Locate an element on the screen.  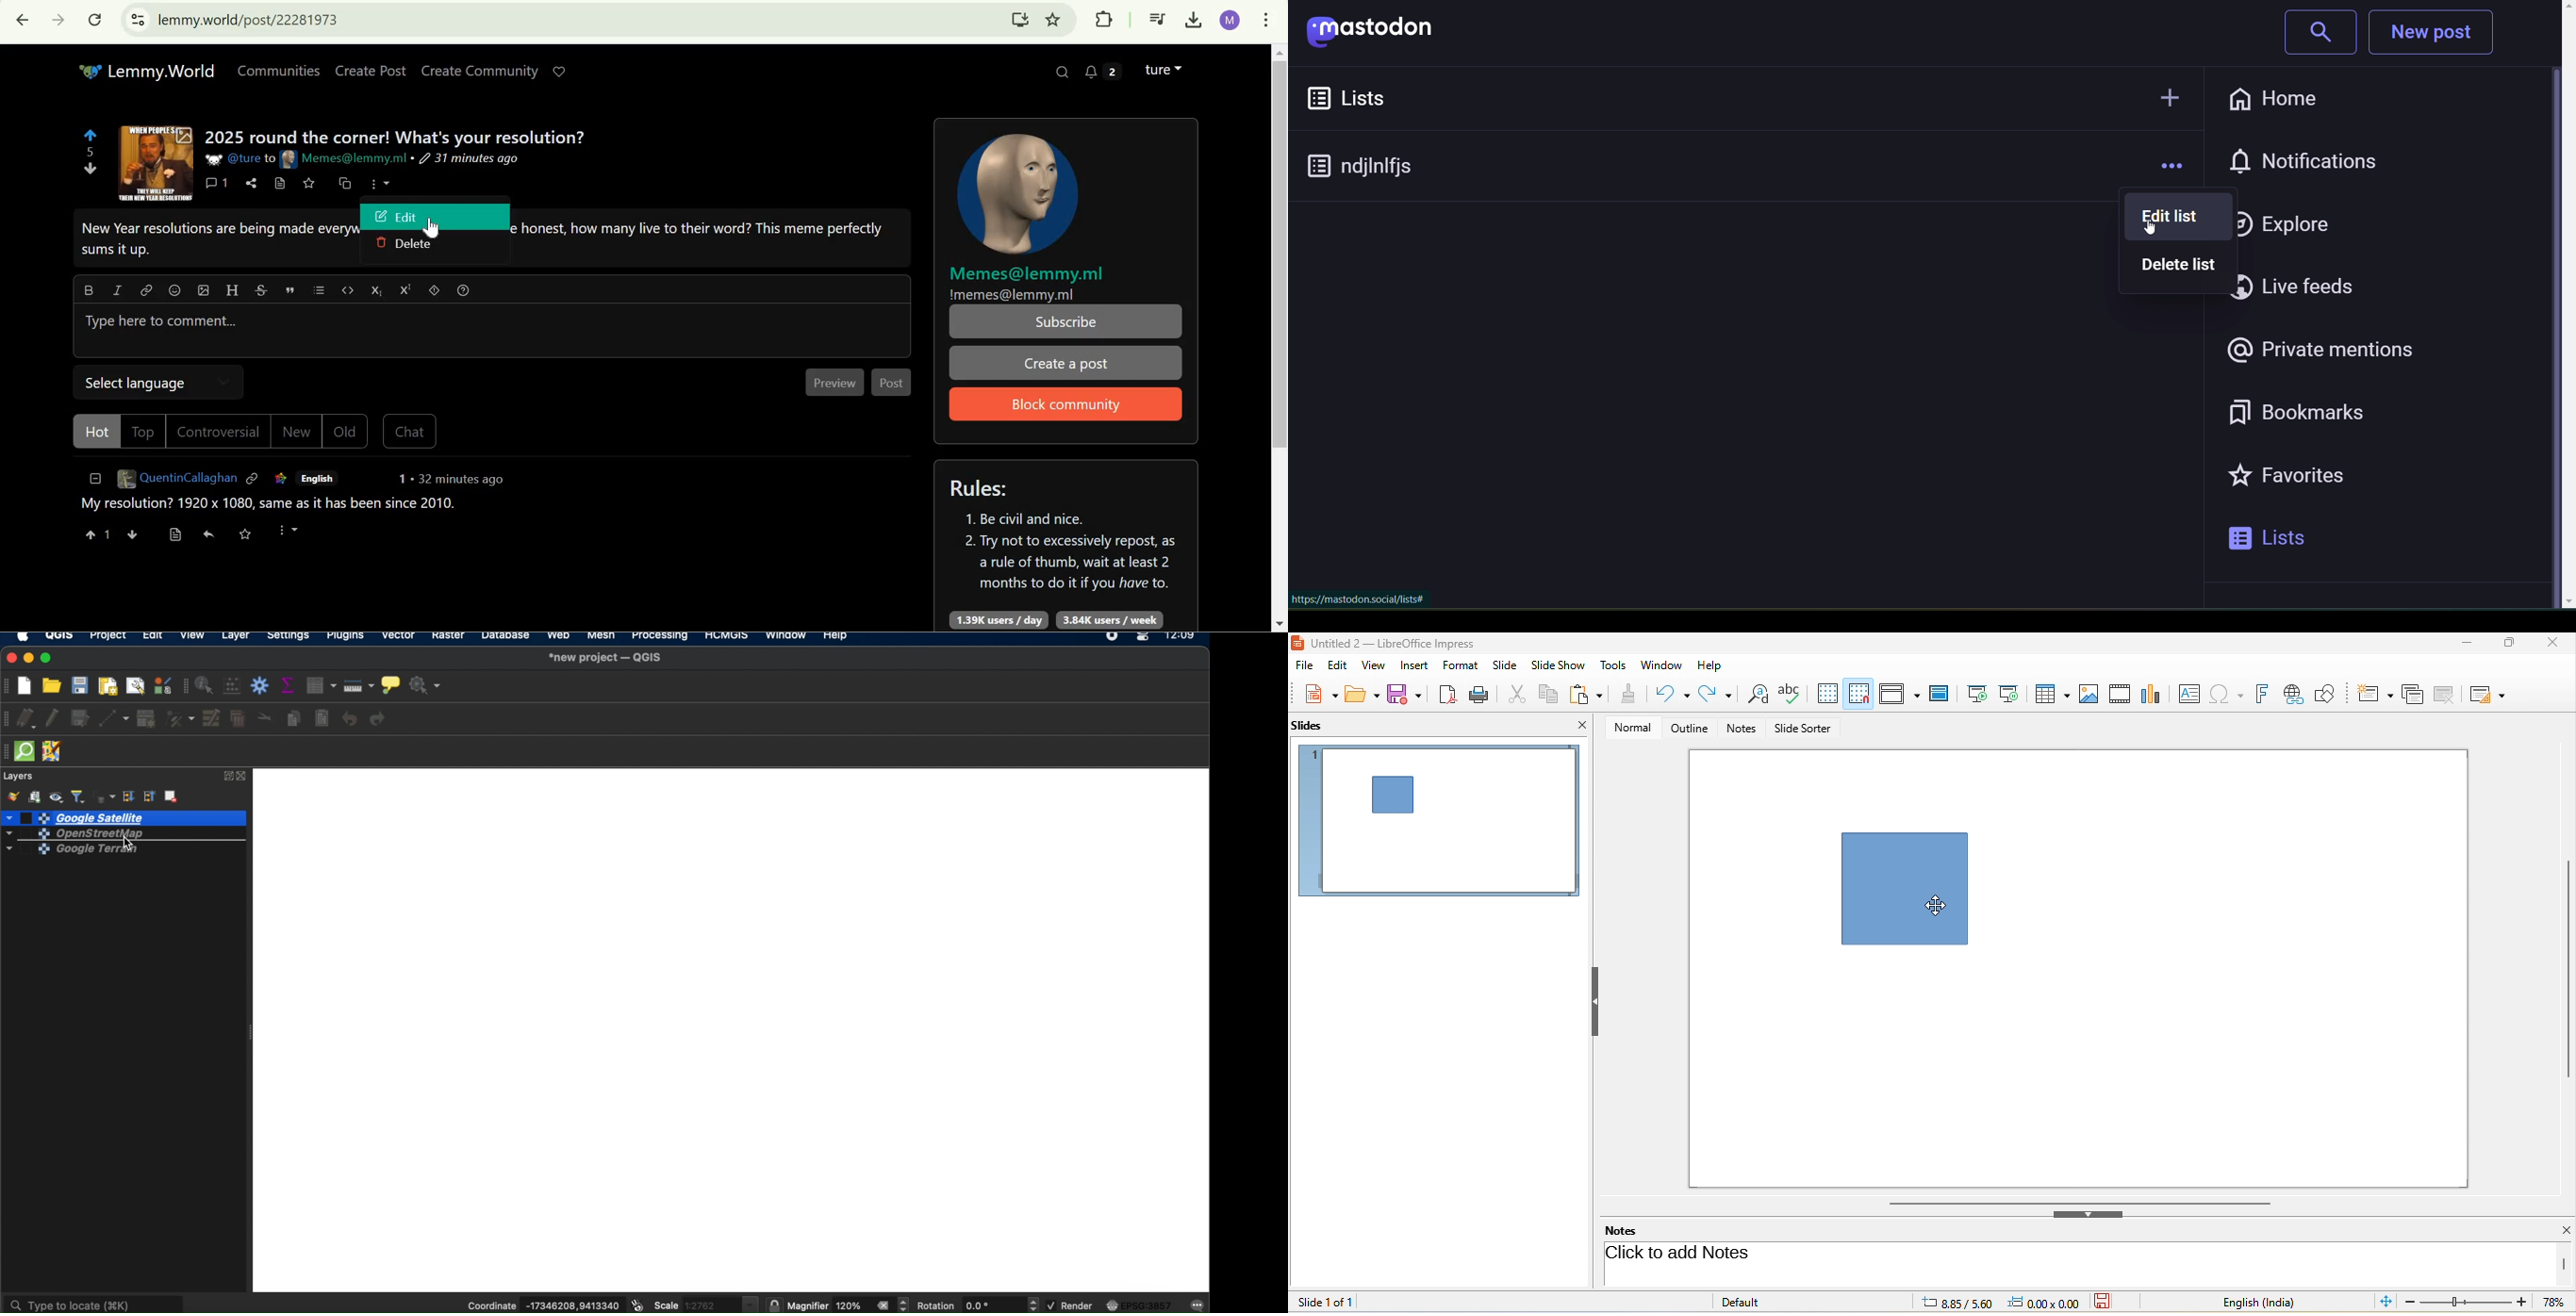
lists is located at coordinates (2285, 541).